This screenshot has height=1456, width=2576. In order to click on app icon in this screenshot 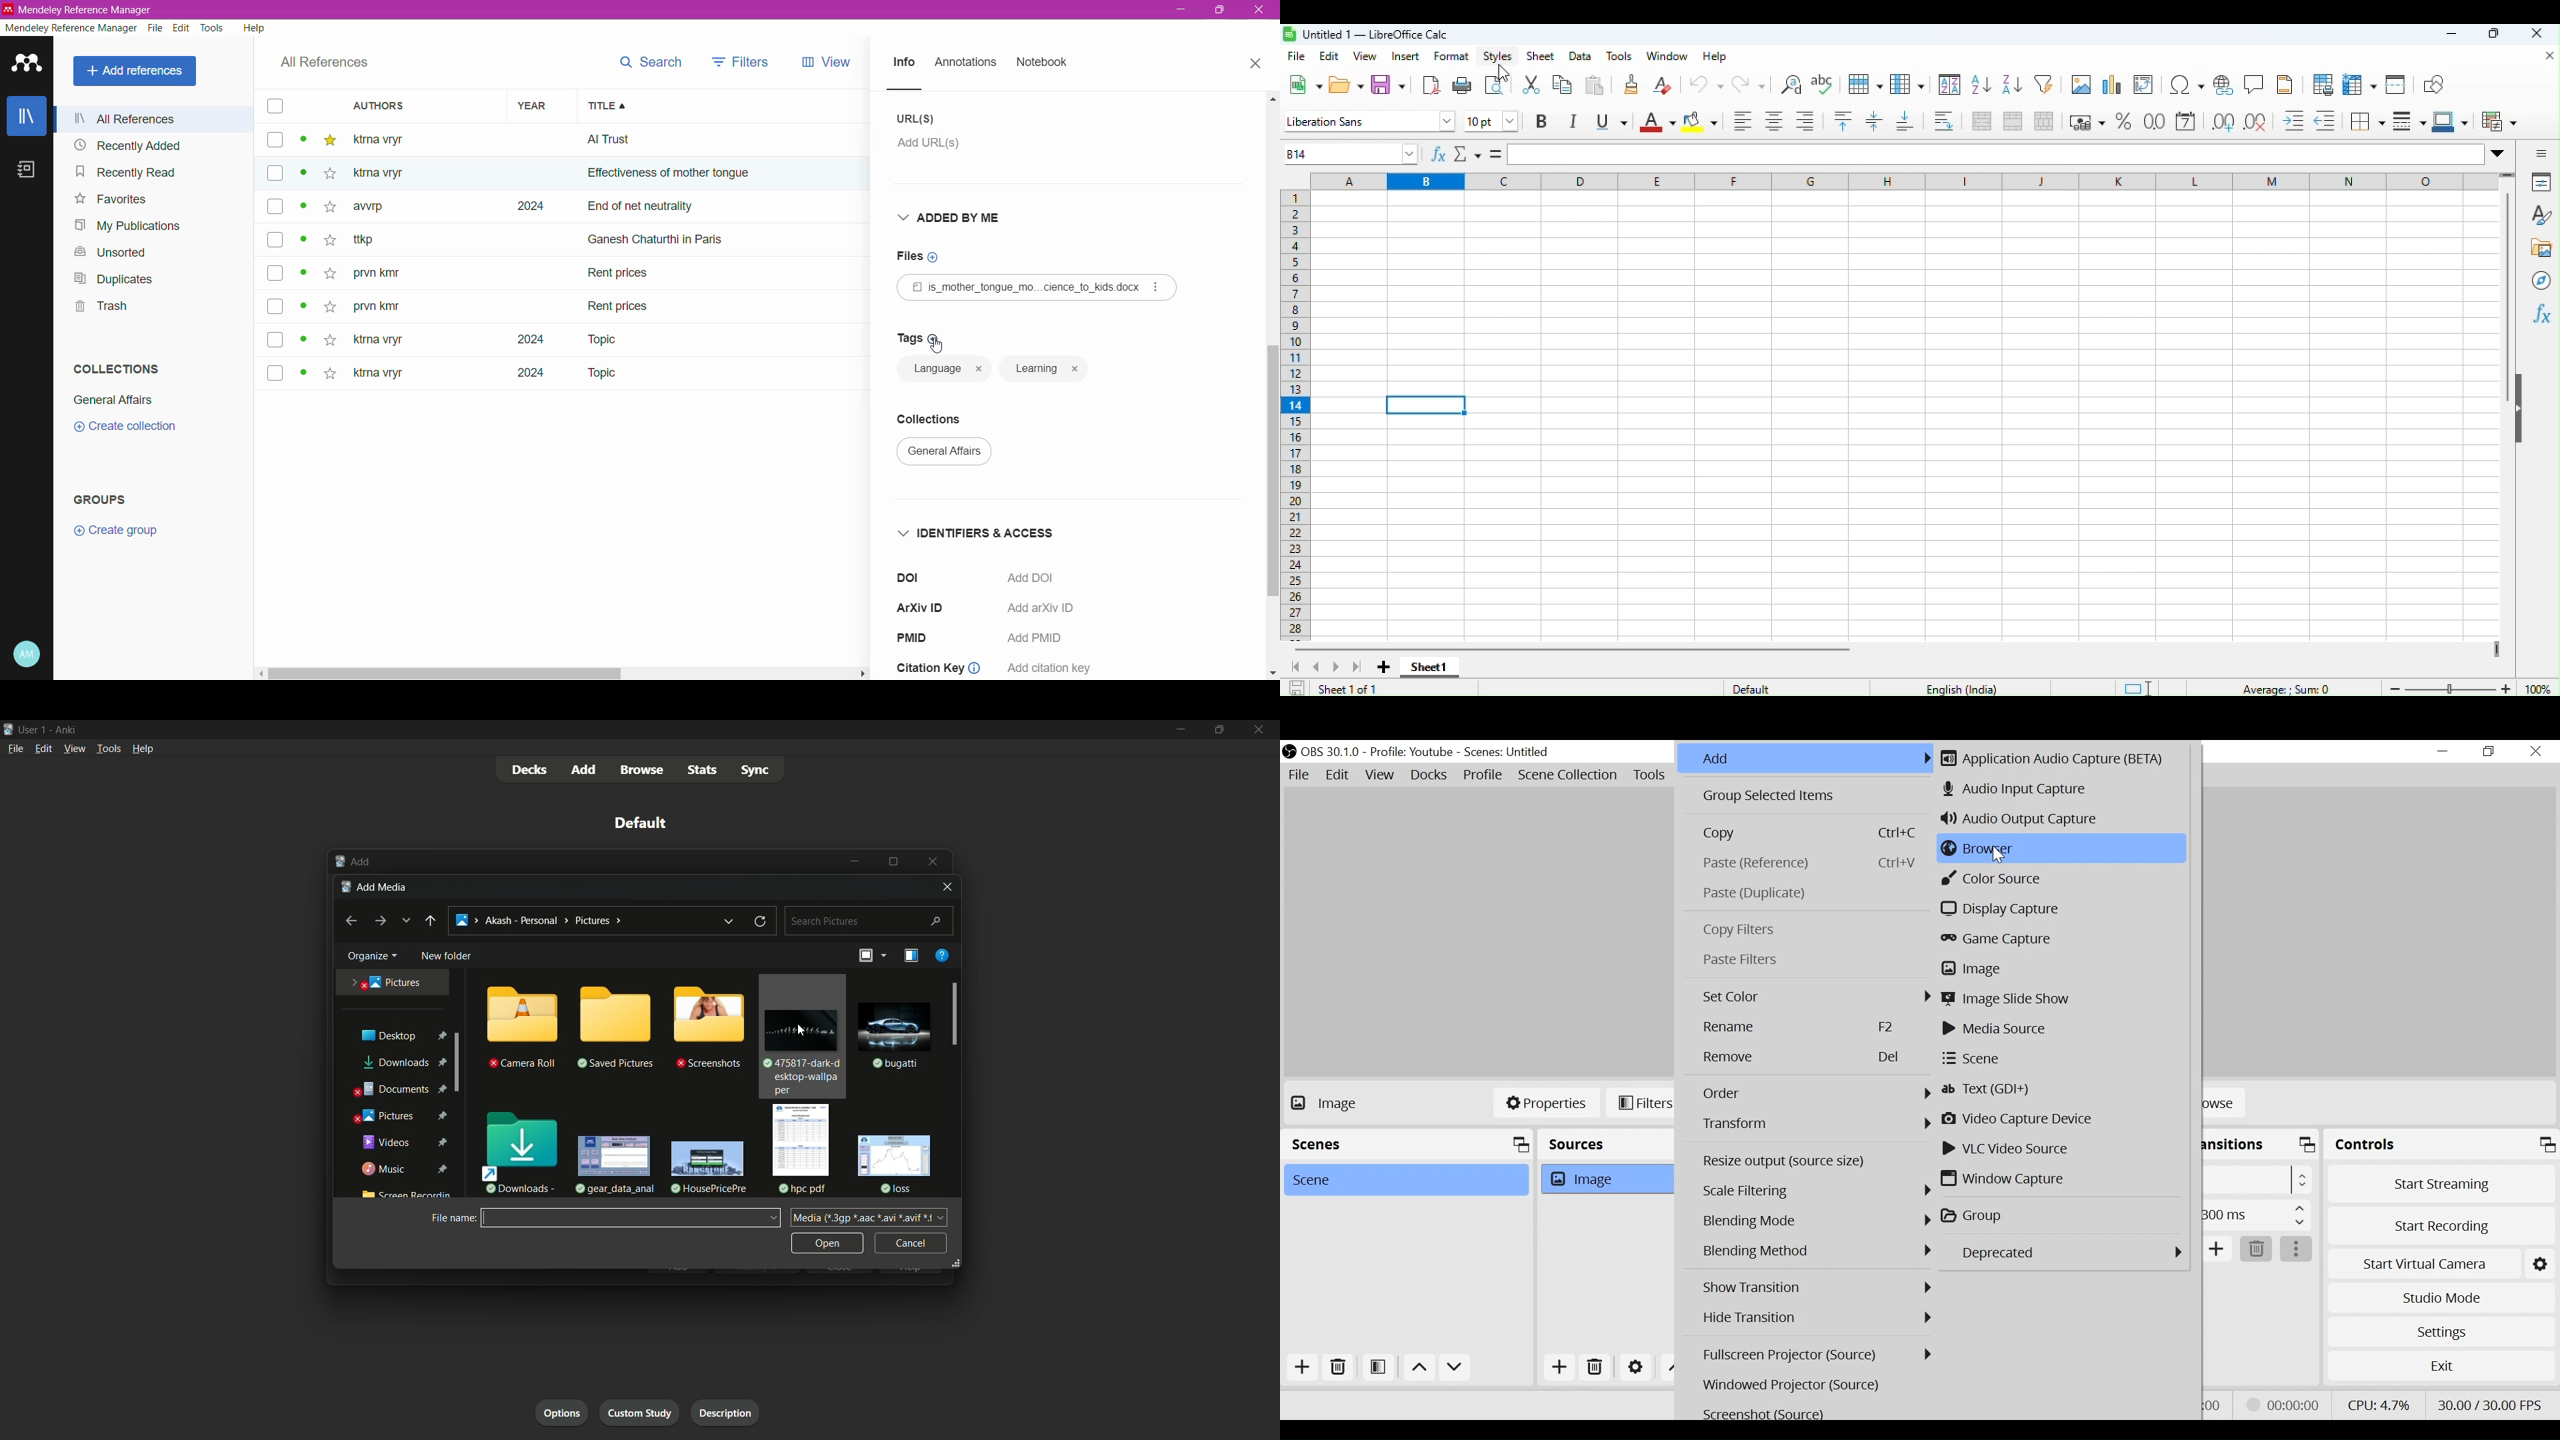, I will do `click(8, 729)`.